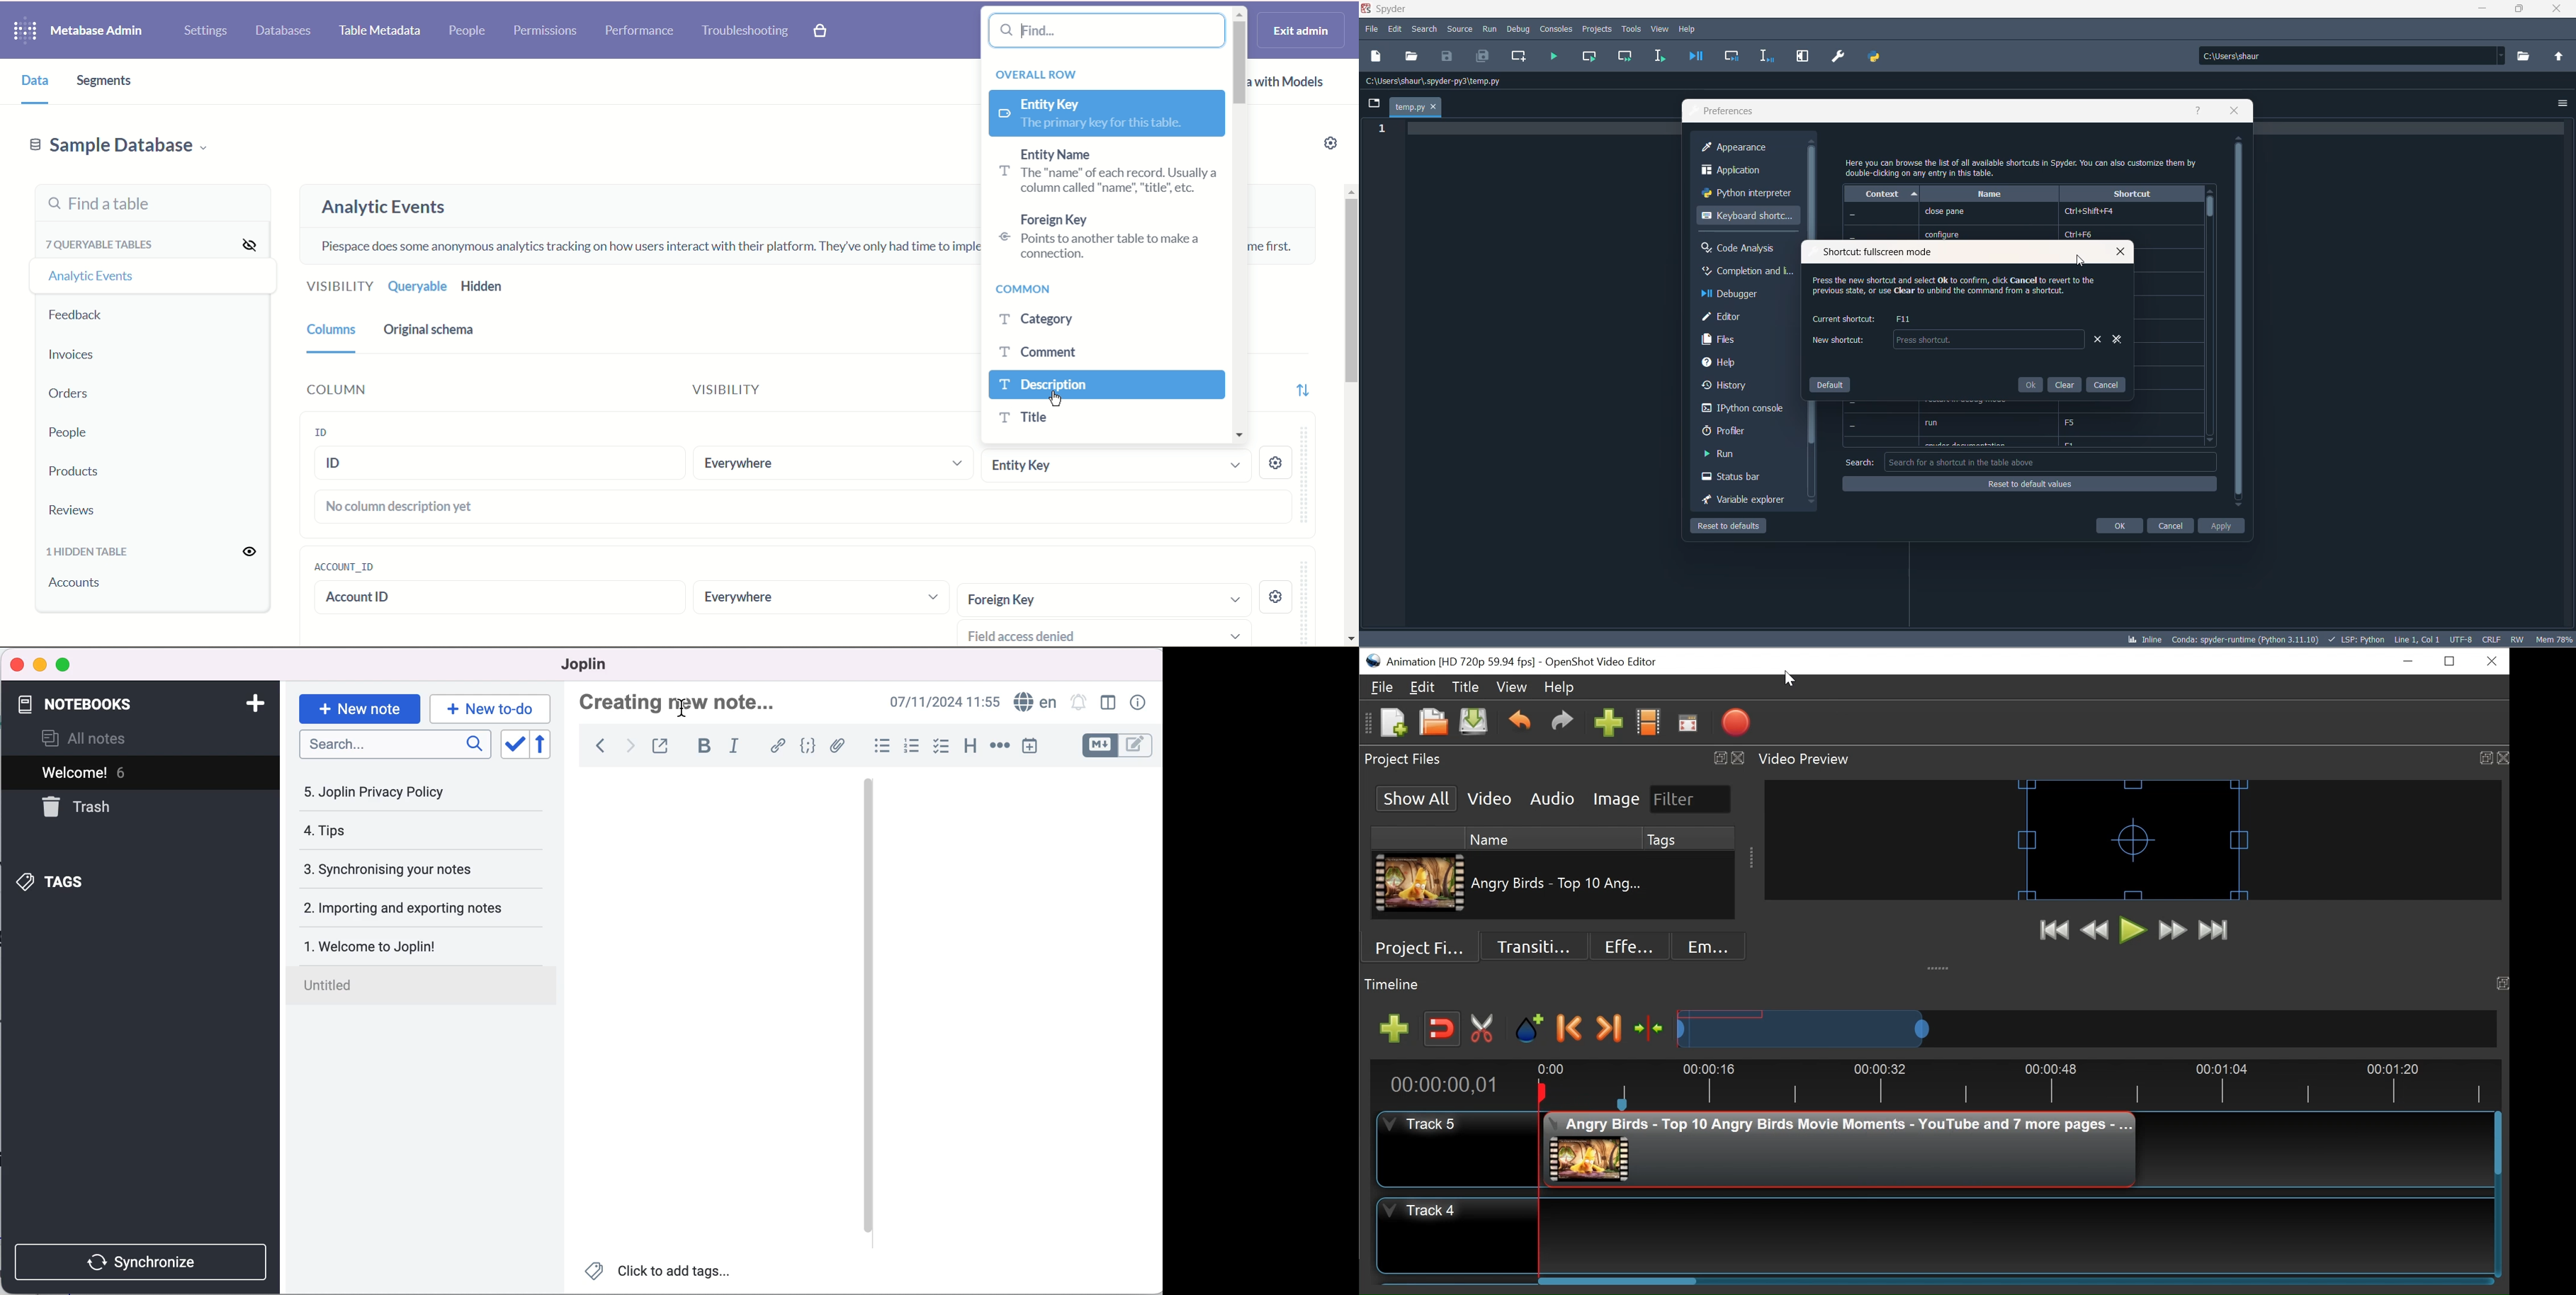 The image size is (2576, 1316). I want to click on new note, so click(358, 707).